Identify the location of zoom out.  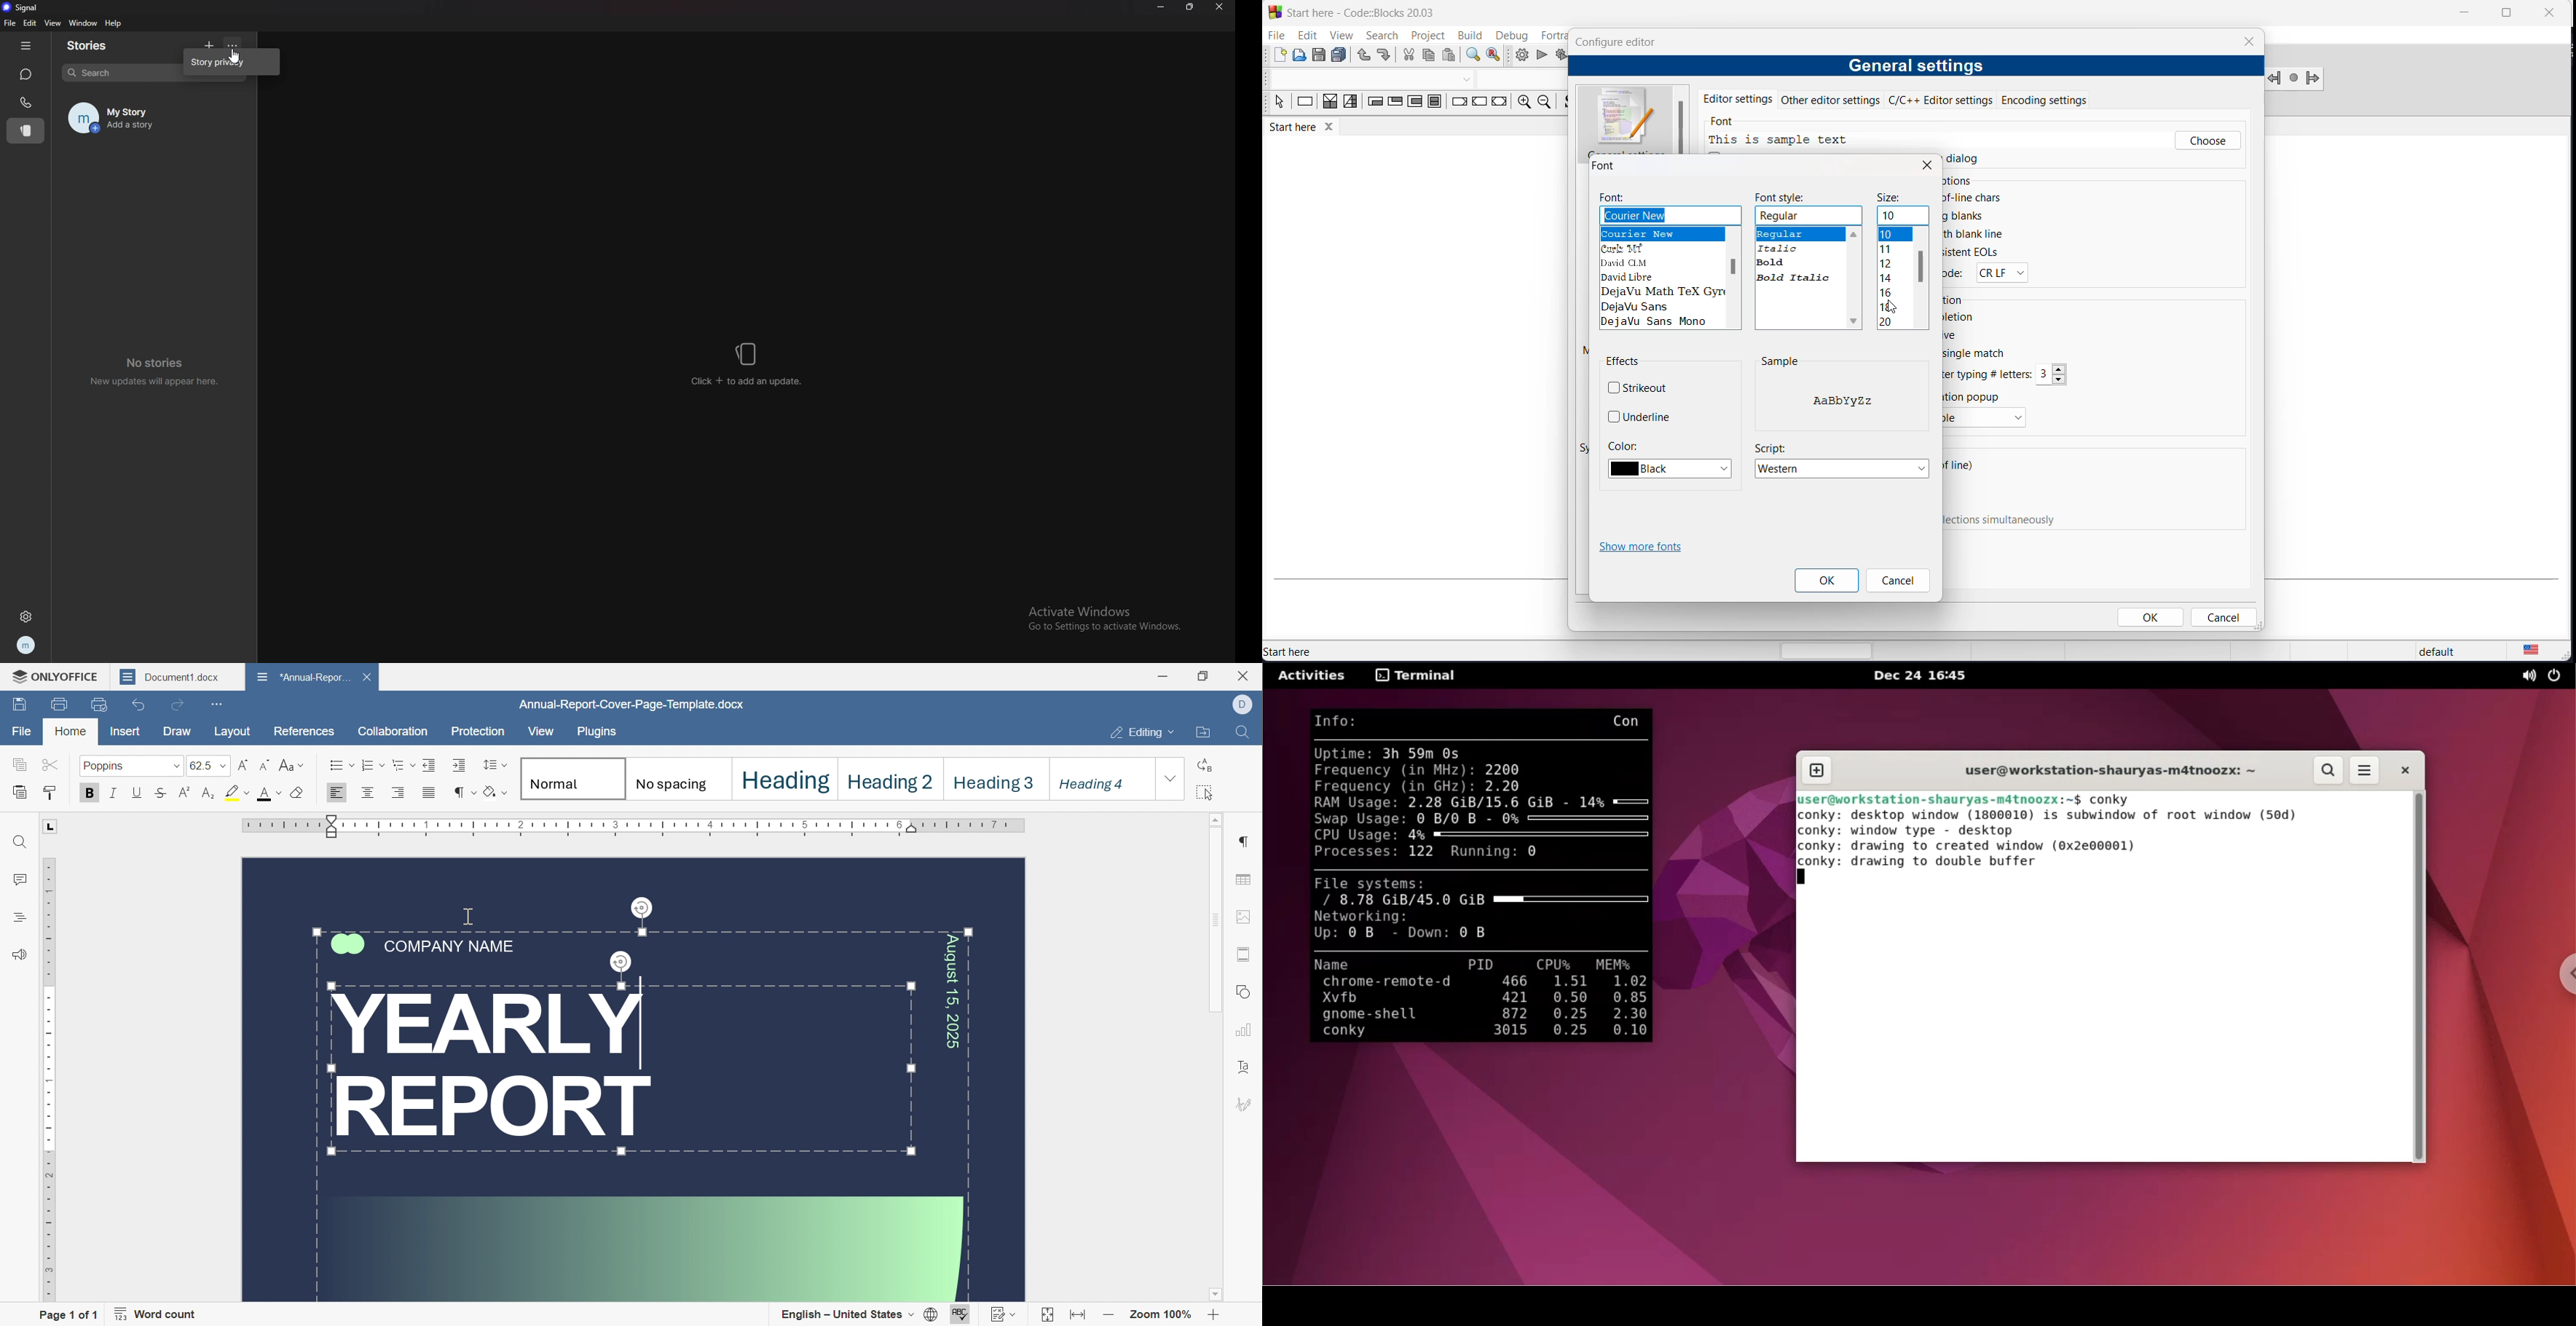
(1109, 1317).